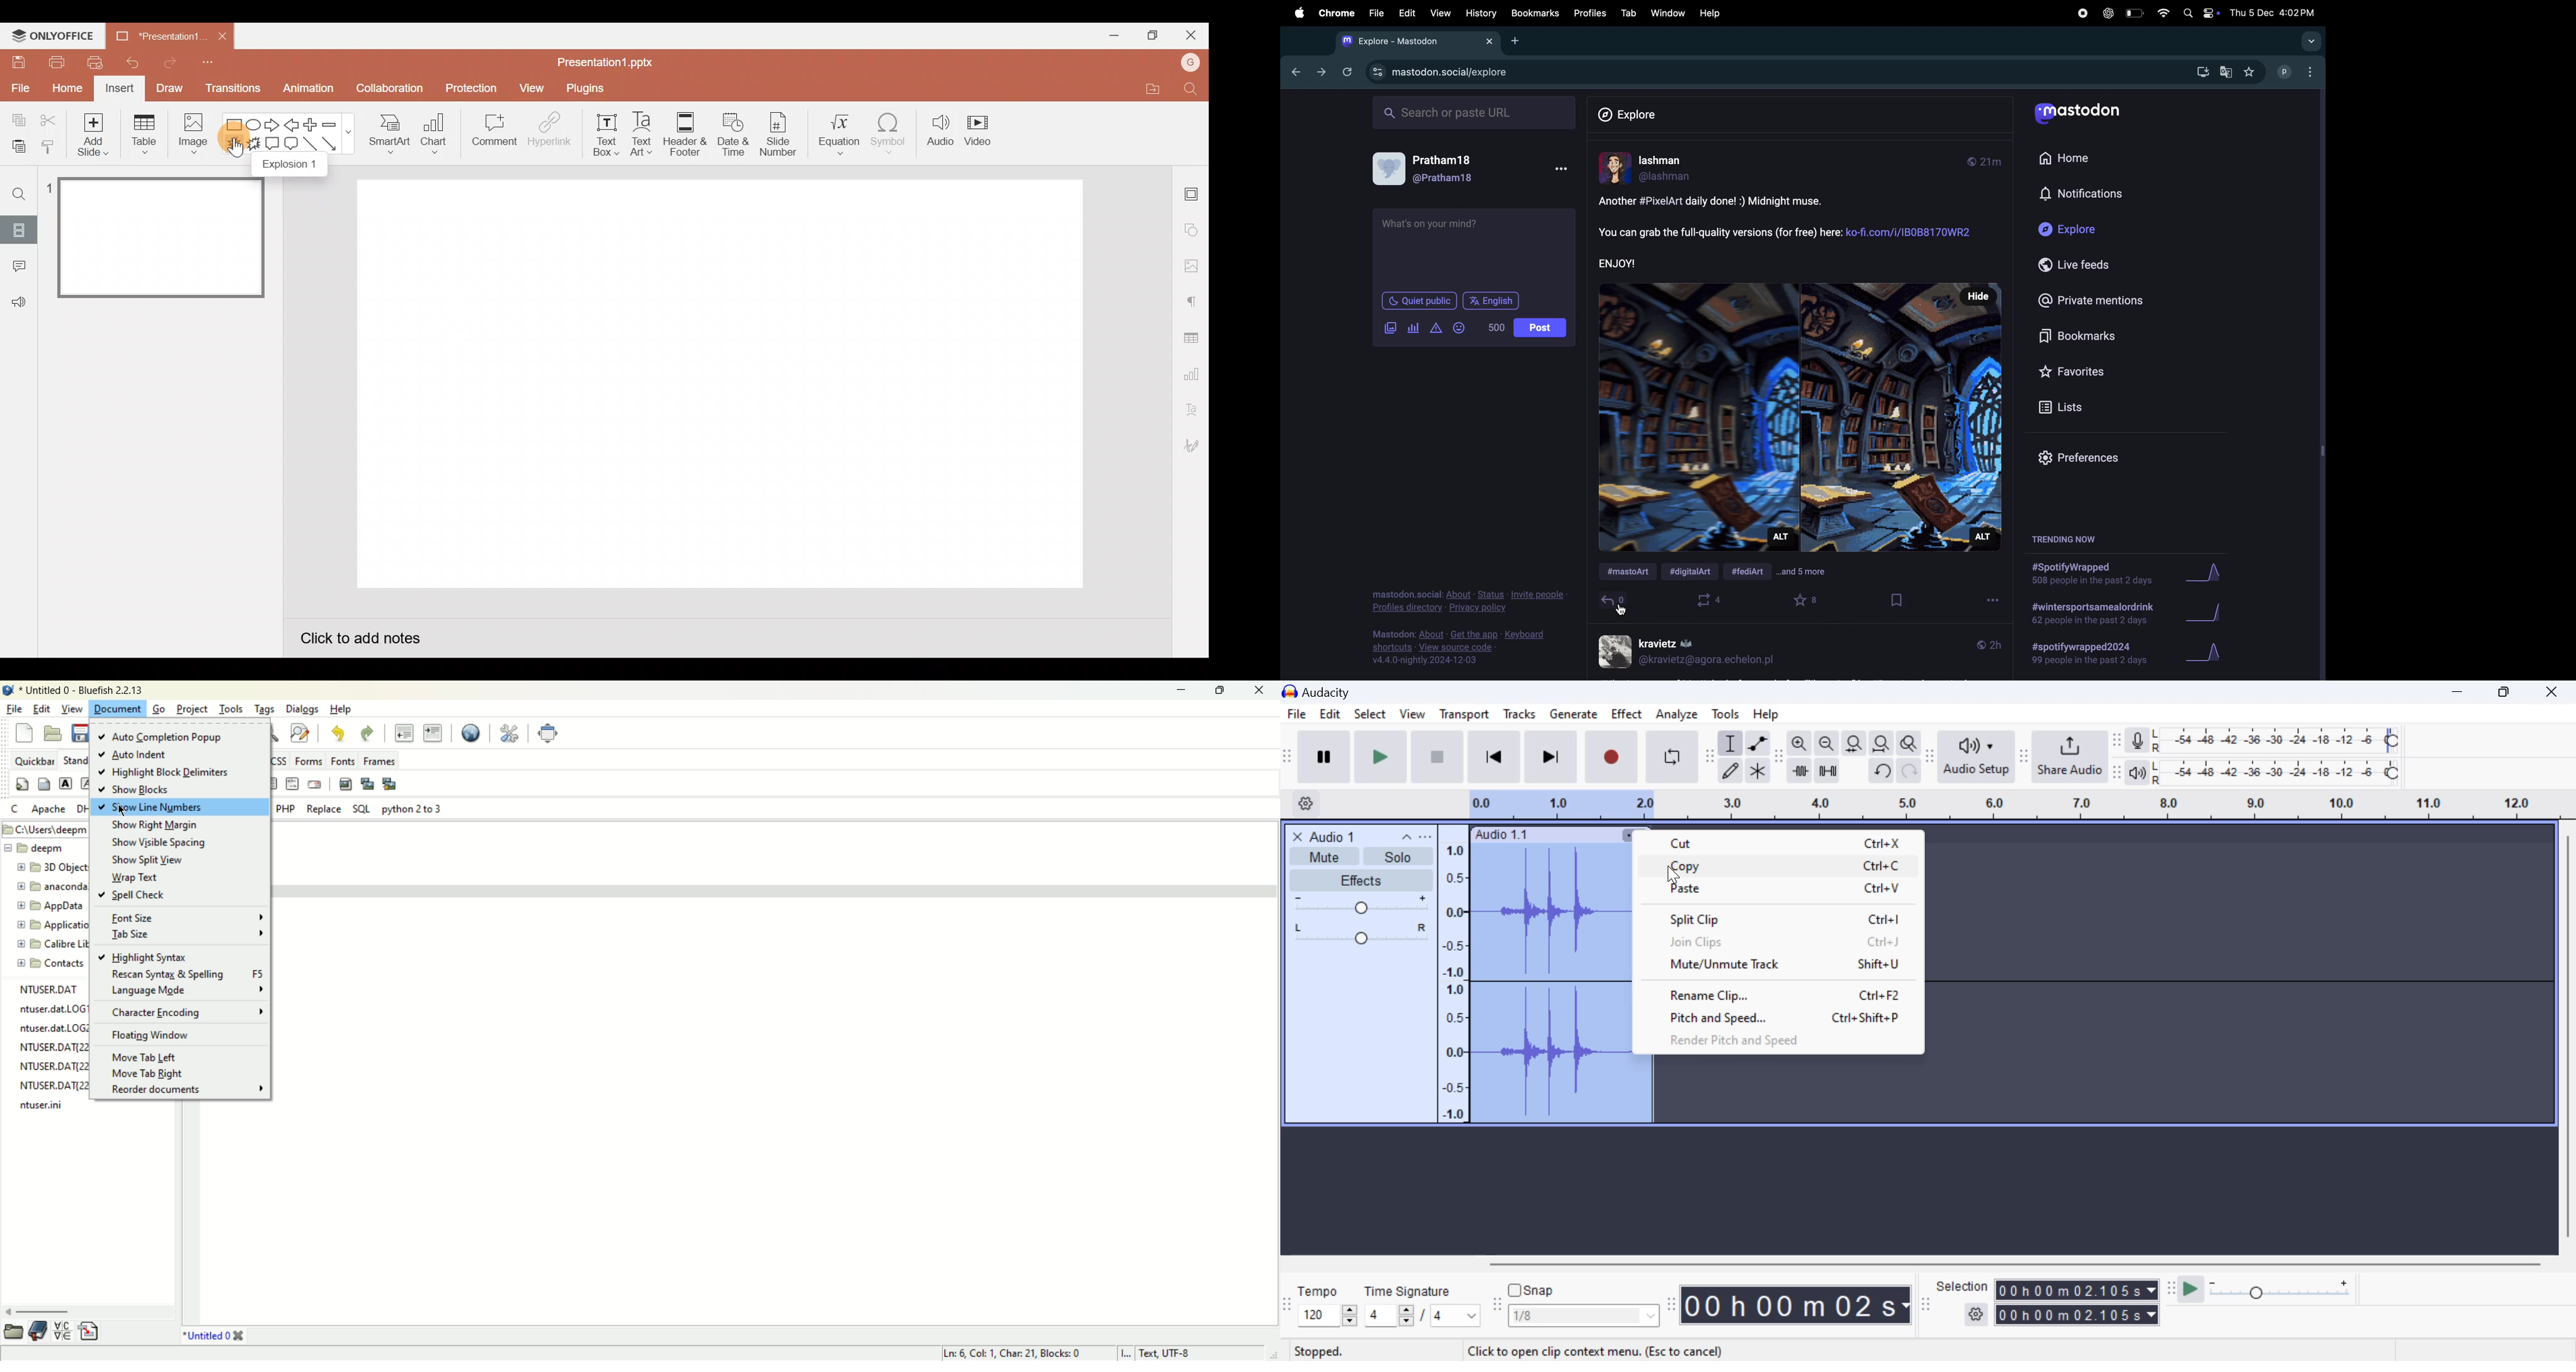  I want to click on add tab, so click(1518, 42).